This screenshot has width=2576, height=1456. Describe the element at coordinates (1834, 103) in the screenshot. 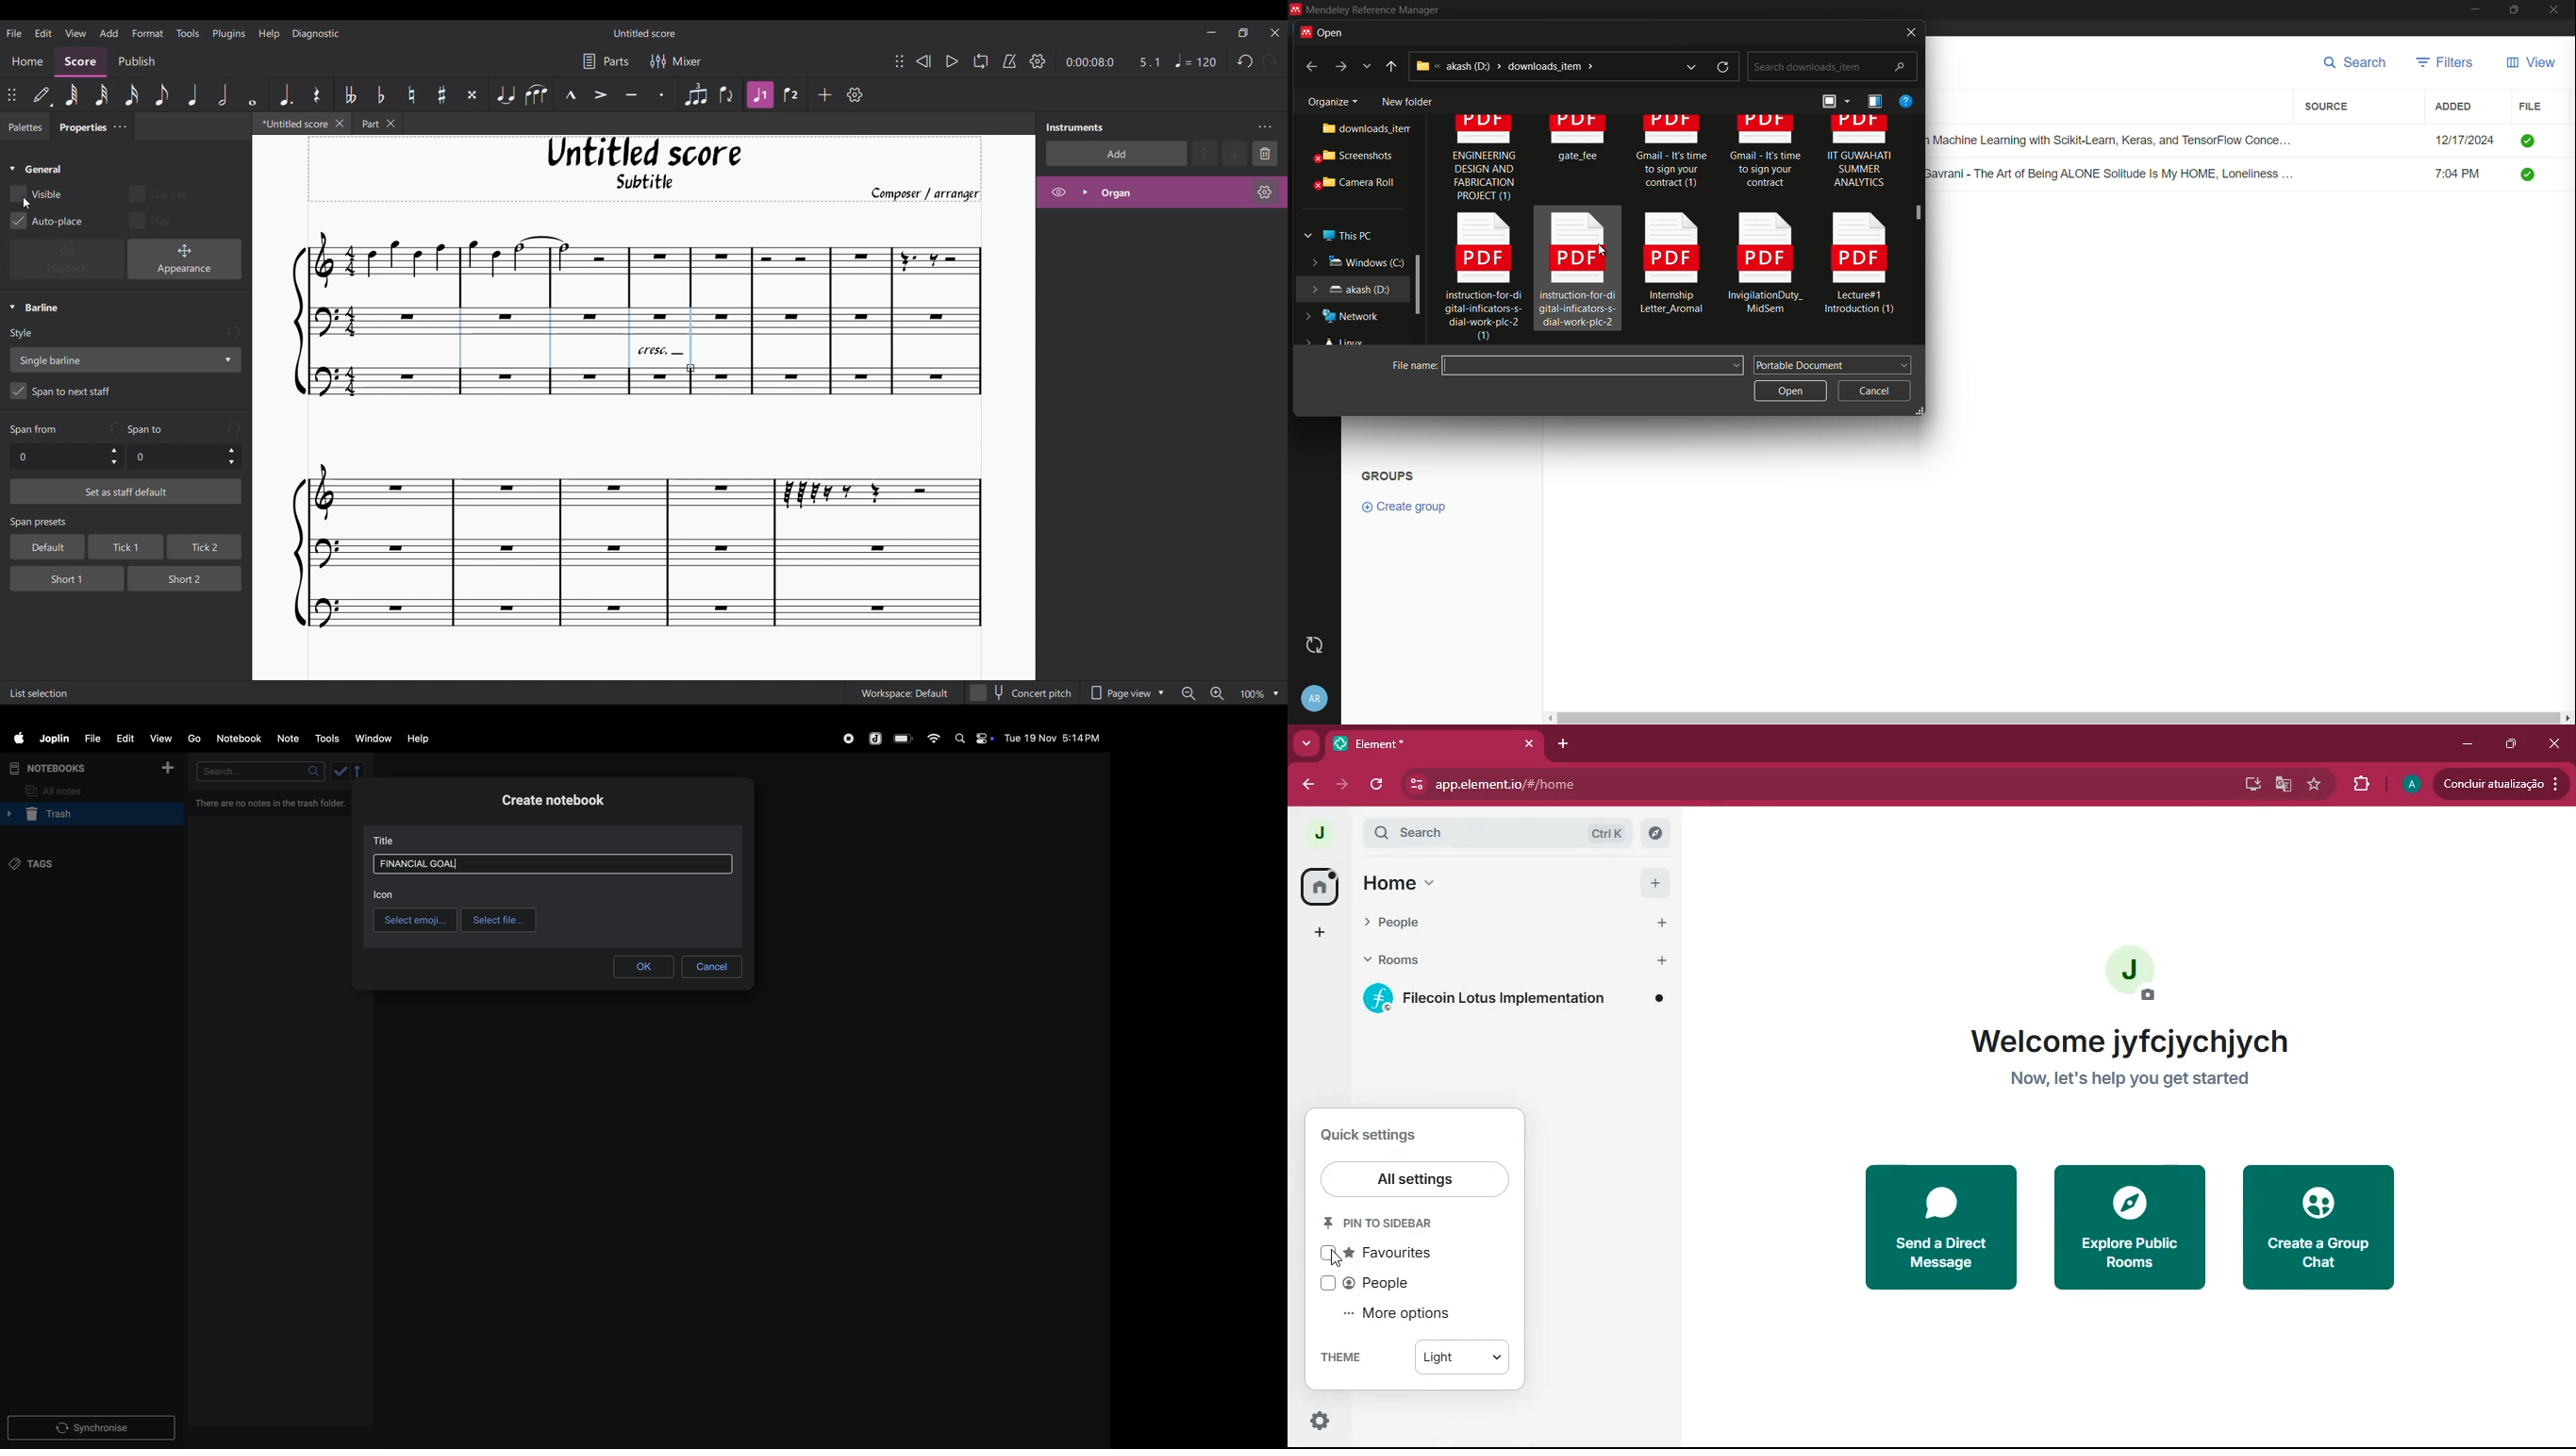

I see `arrange` at that location.